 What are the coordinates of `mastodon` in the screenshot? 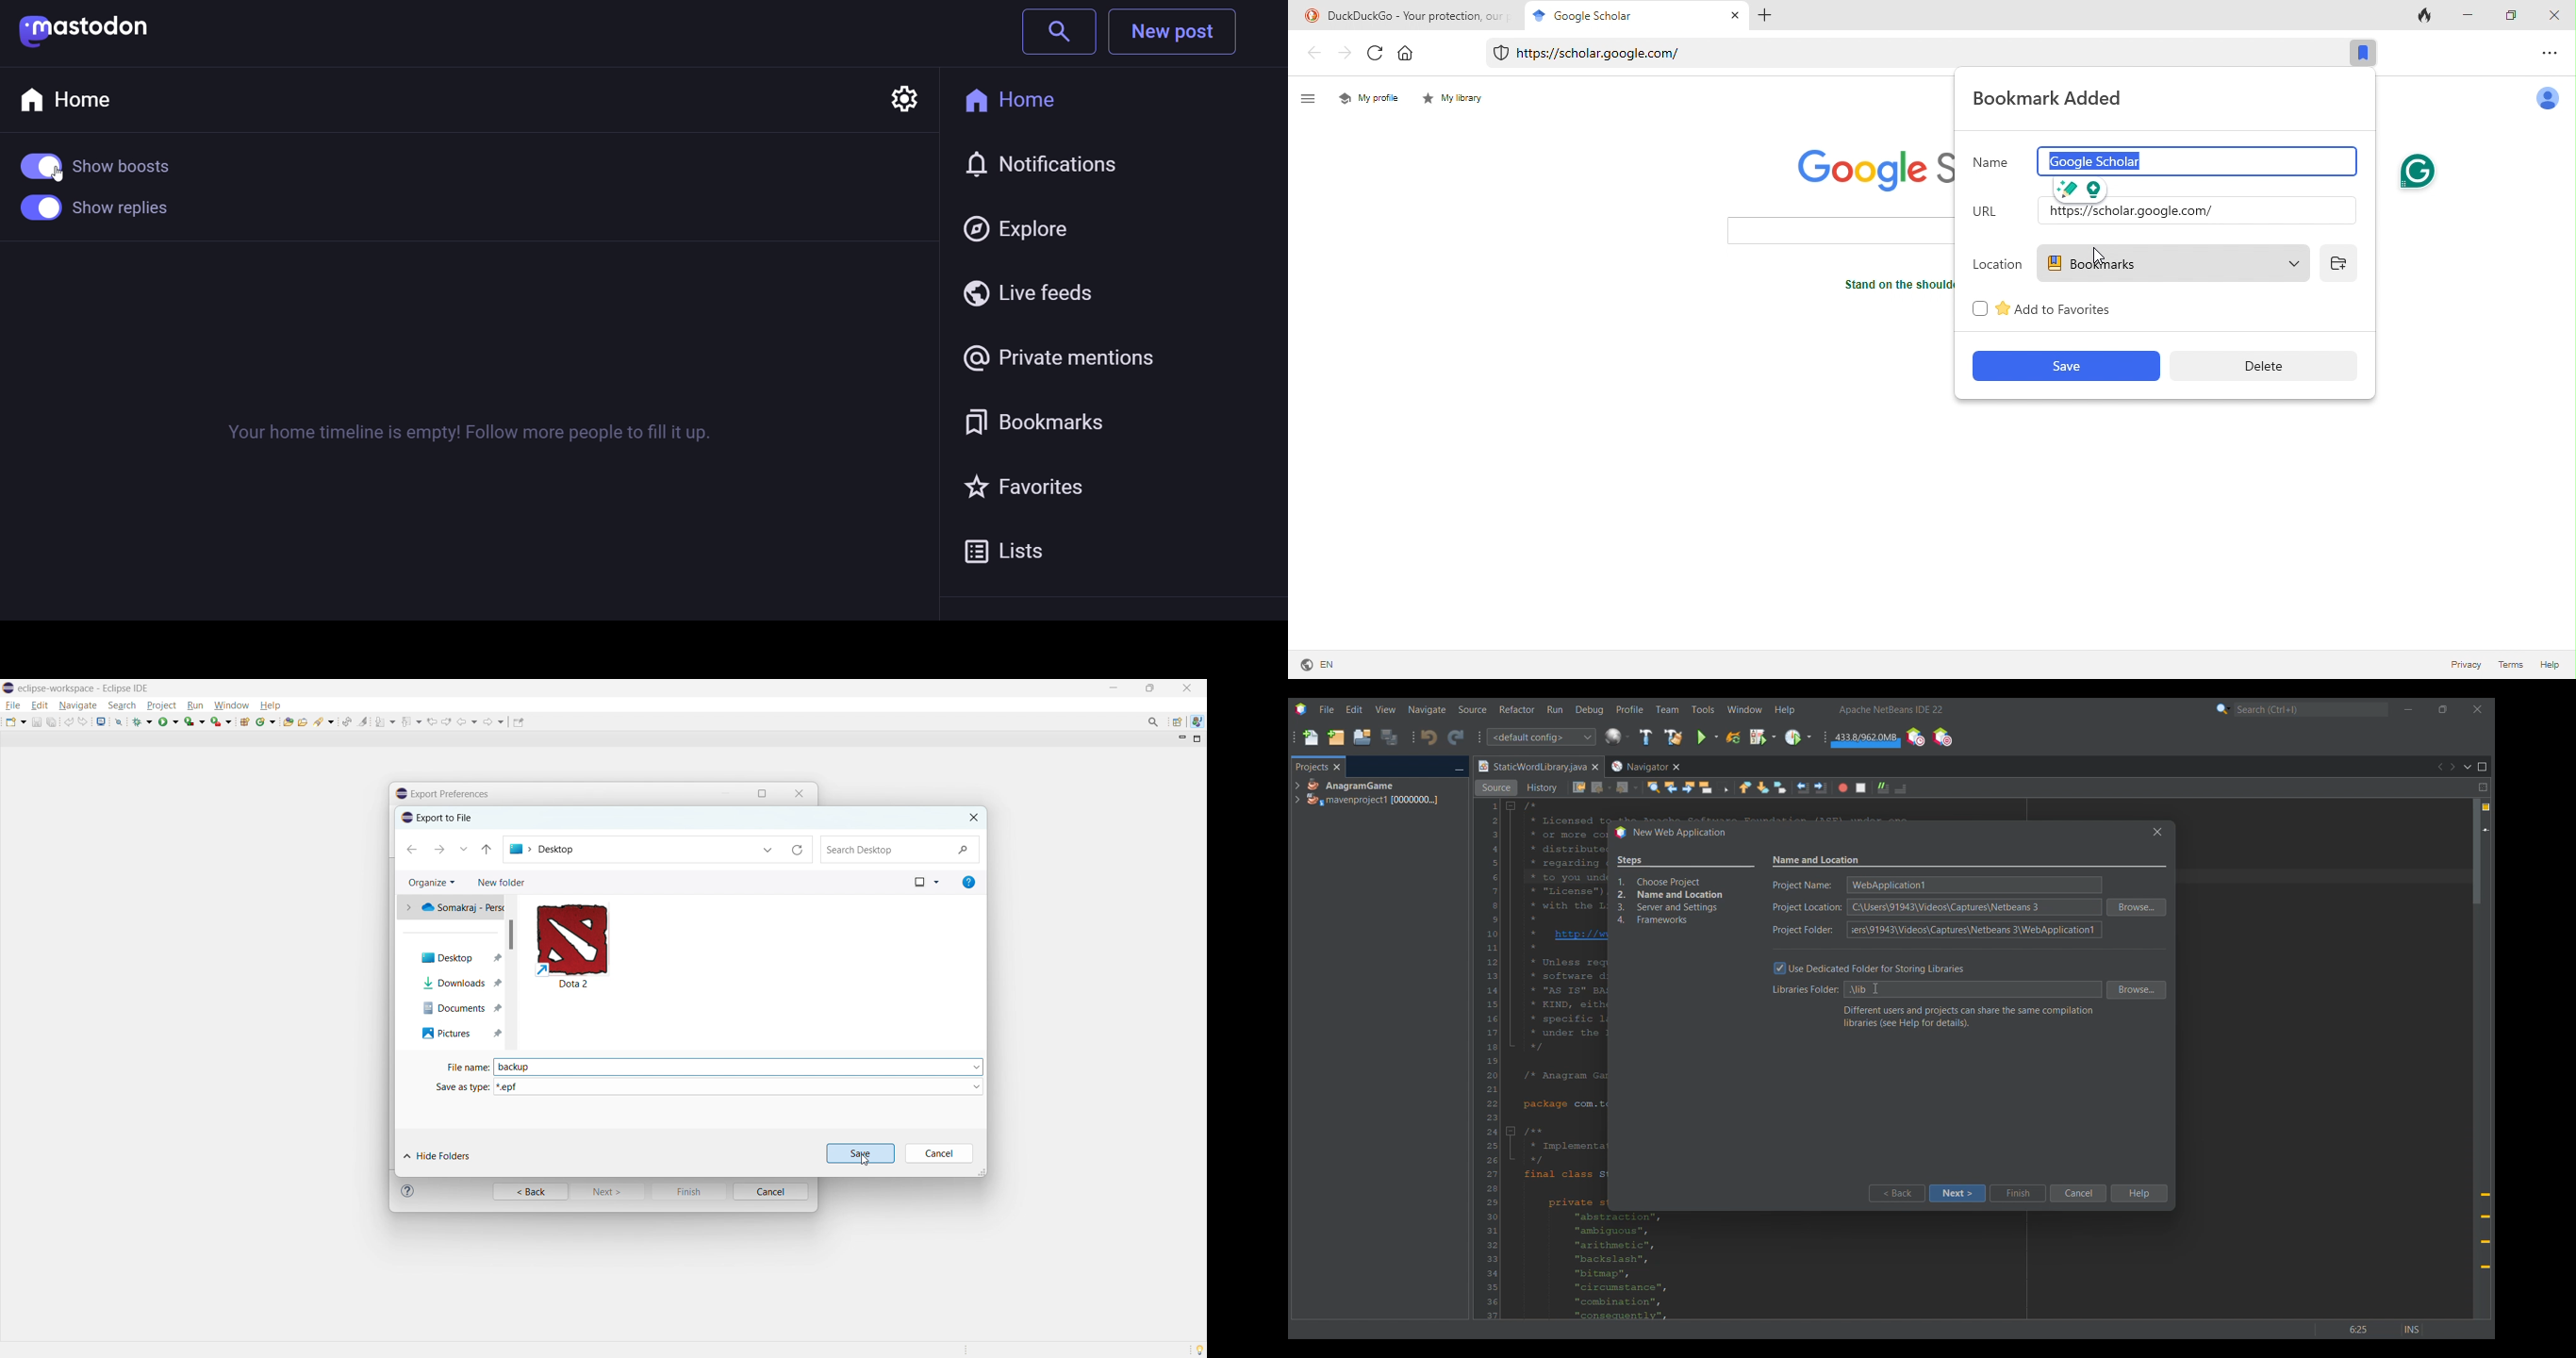 It's located at (82, 32).